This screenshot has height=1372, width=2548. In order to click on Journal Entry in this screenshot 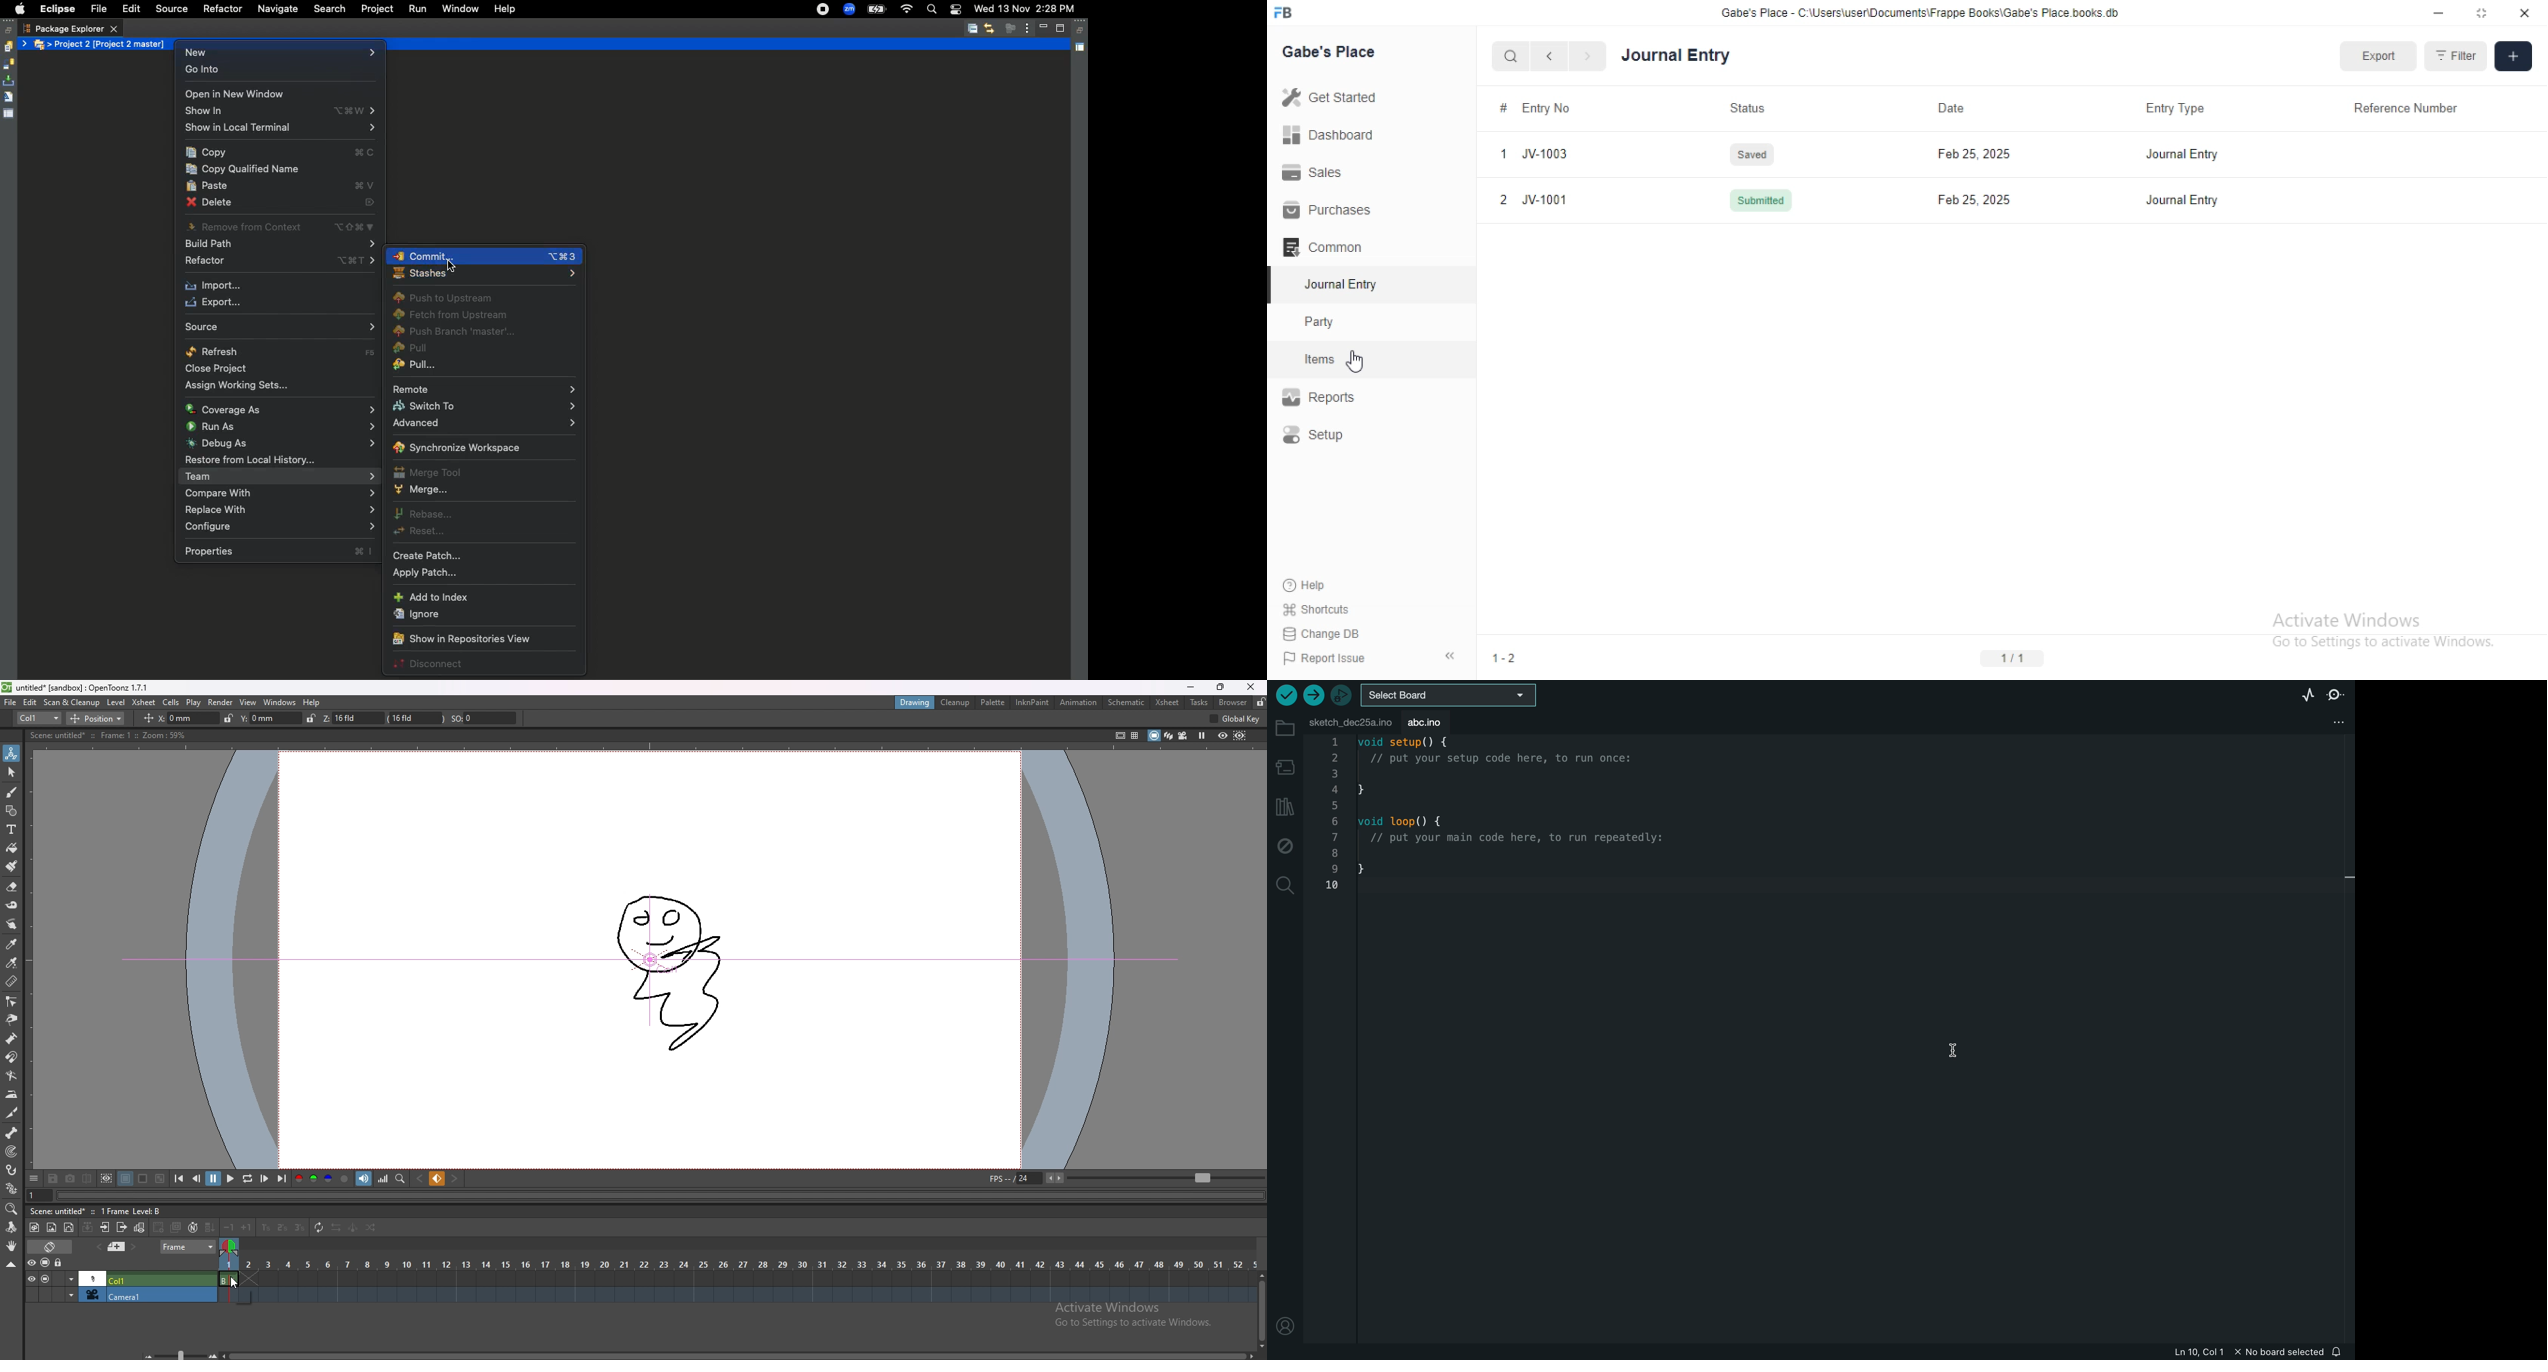, I will do `click(1721, 56)`.